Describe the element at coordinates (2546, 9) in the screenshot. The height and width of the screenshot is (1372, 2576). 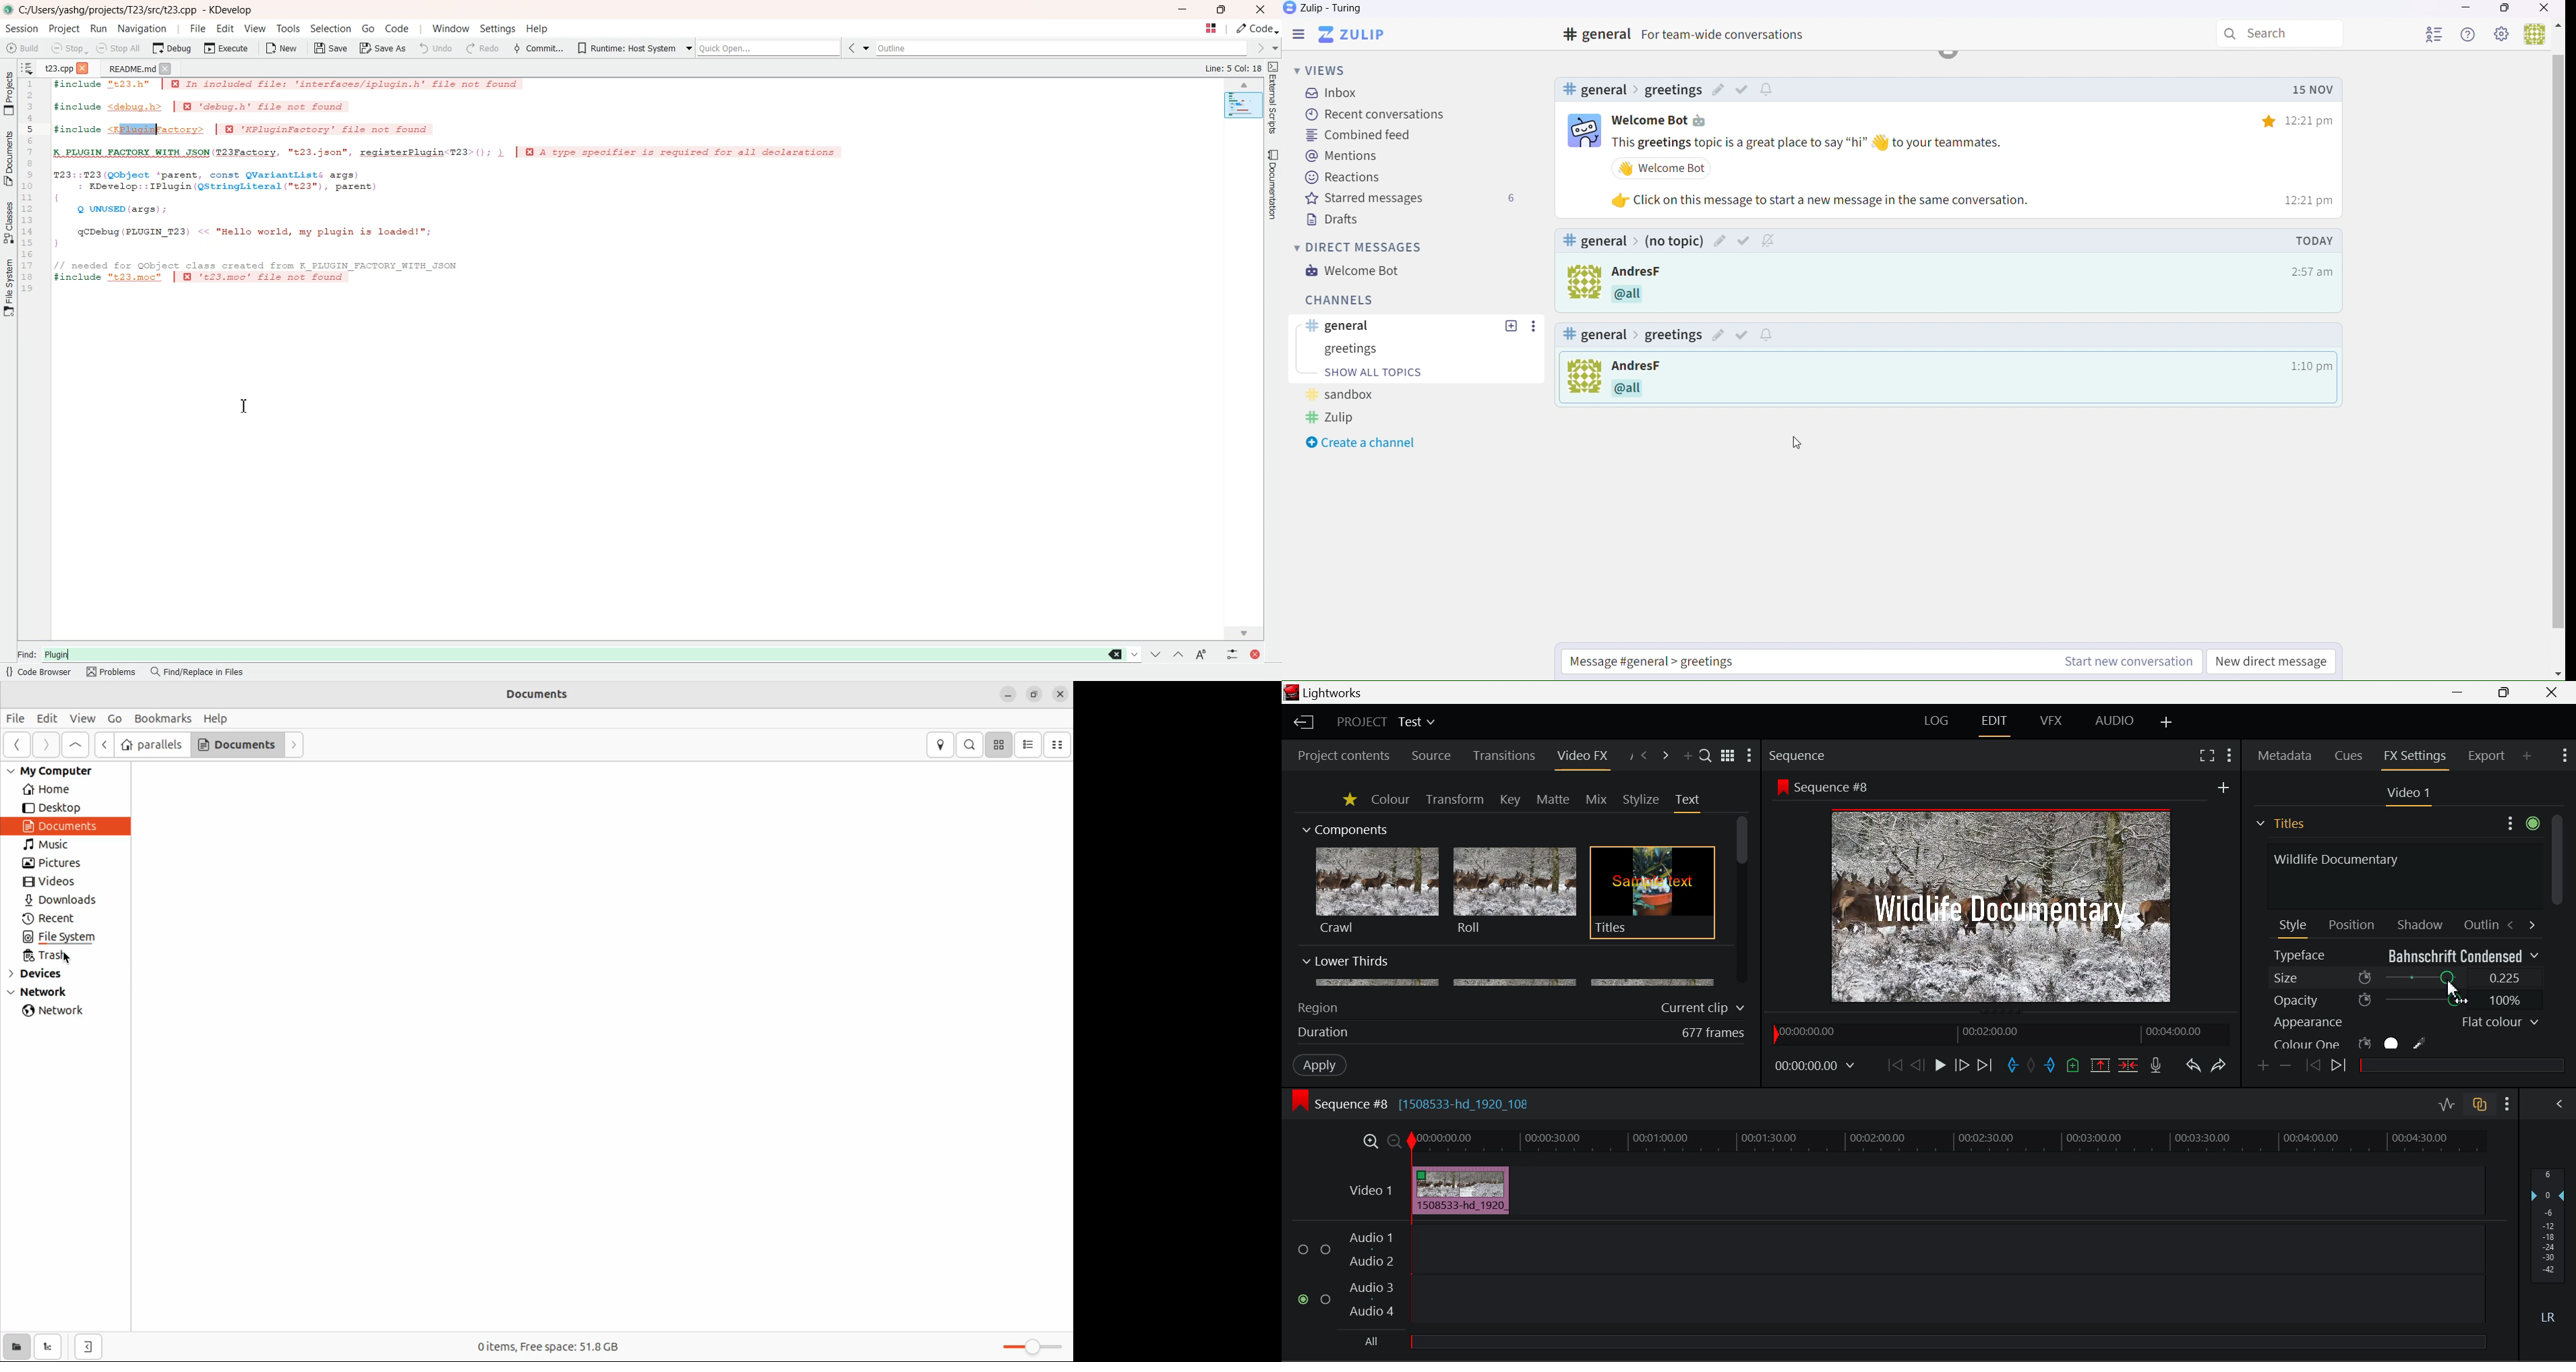
I see `Close` at that location.